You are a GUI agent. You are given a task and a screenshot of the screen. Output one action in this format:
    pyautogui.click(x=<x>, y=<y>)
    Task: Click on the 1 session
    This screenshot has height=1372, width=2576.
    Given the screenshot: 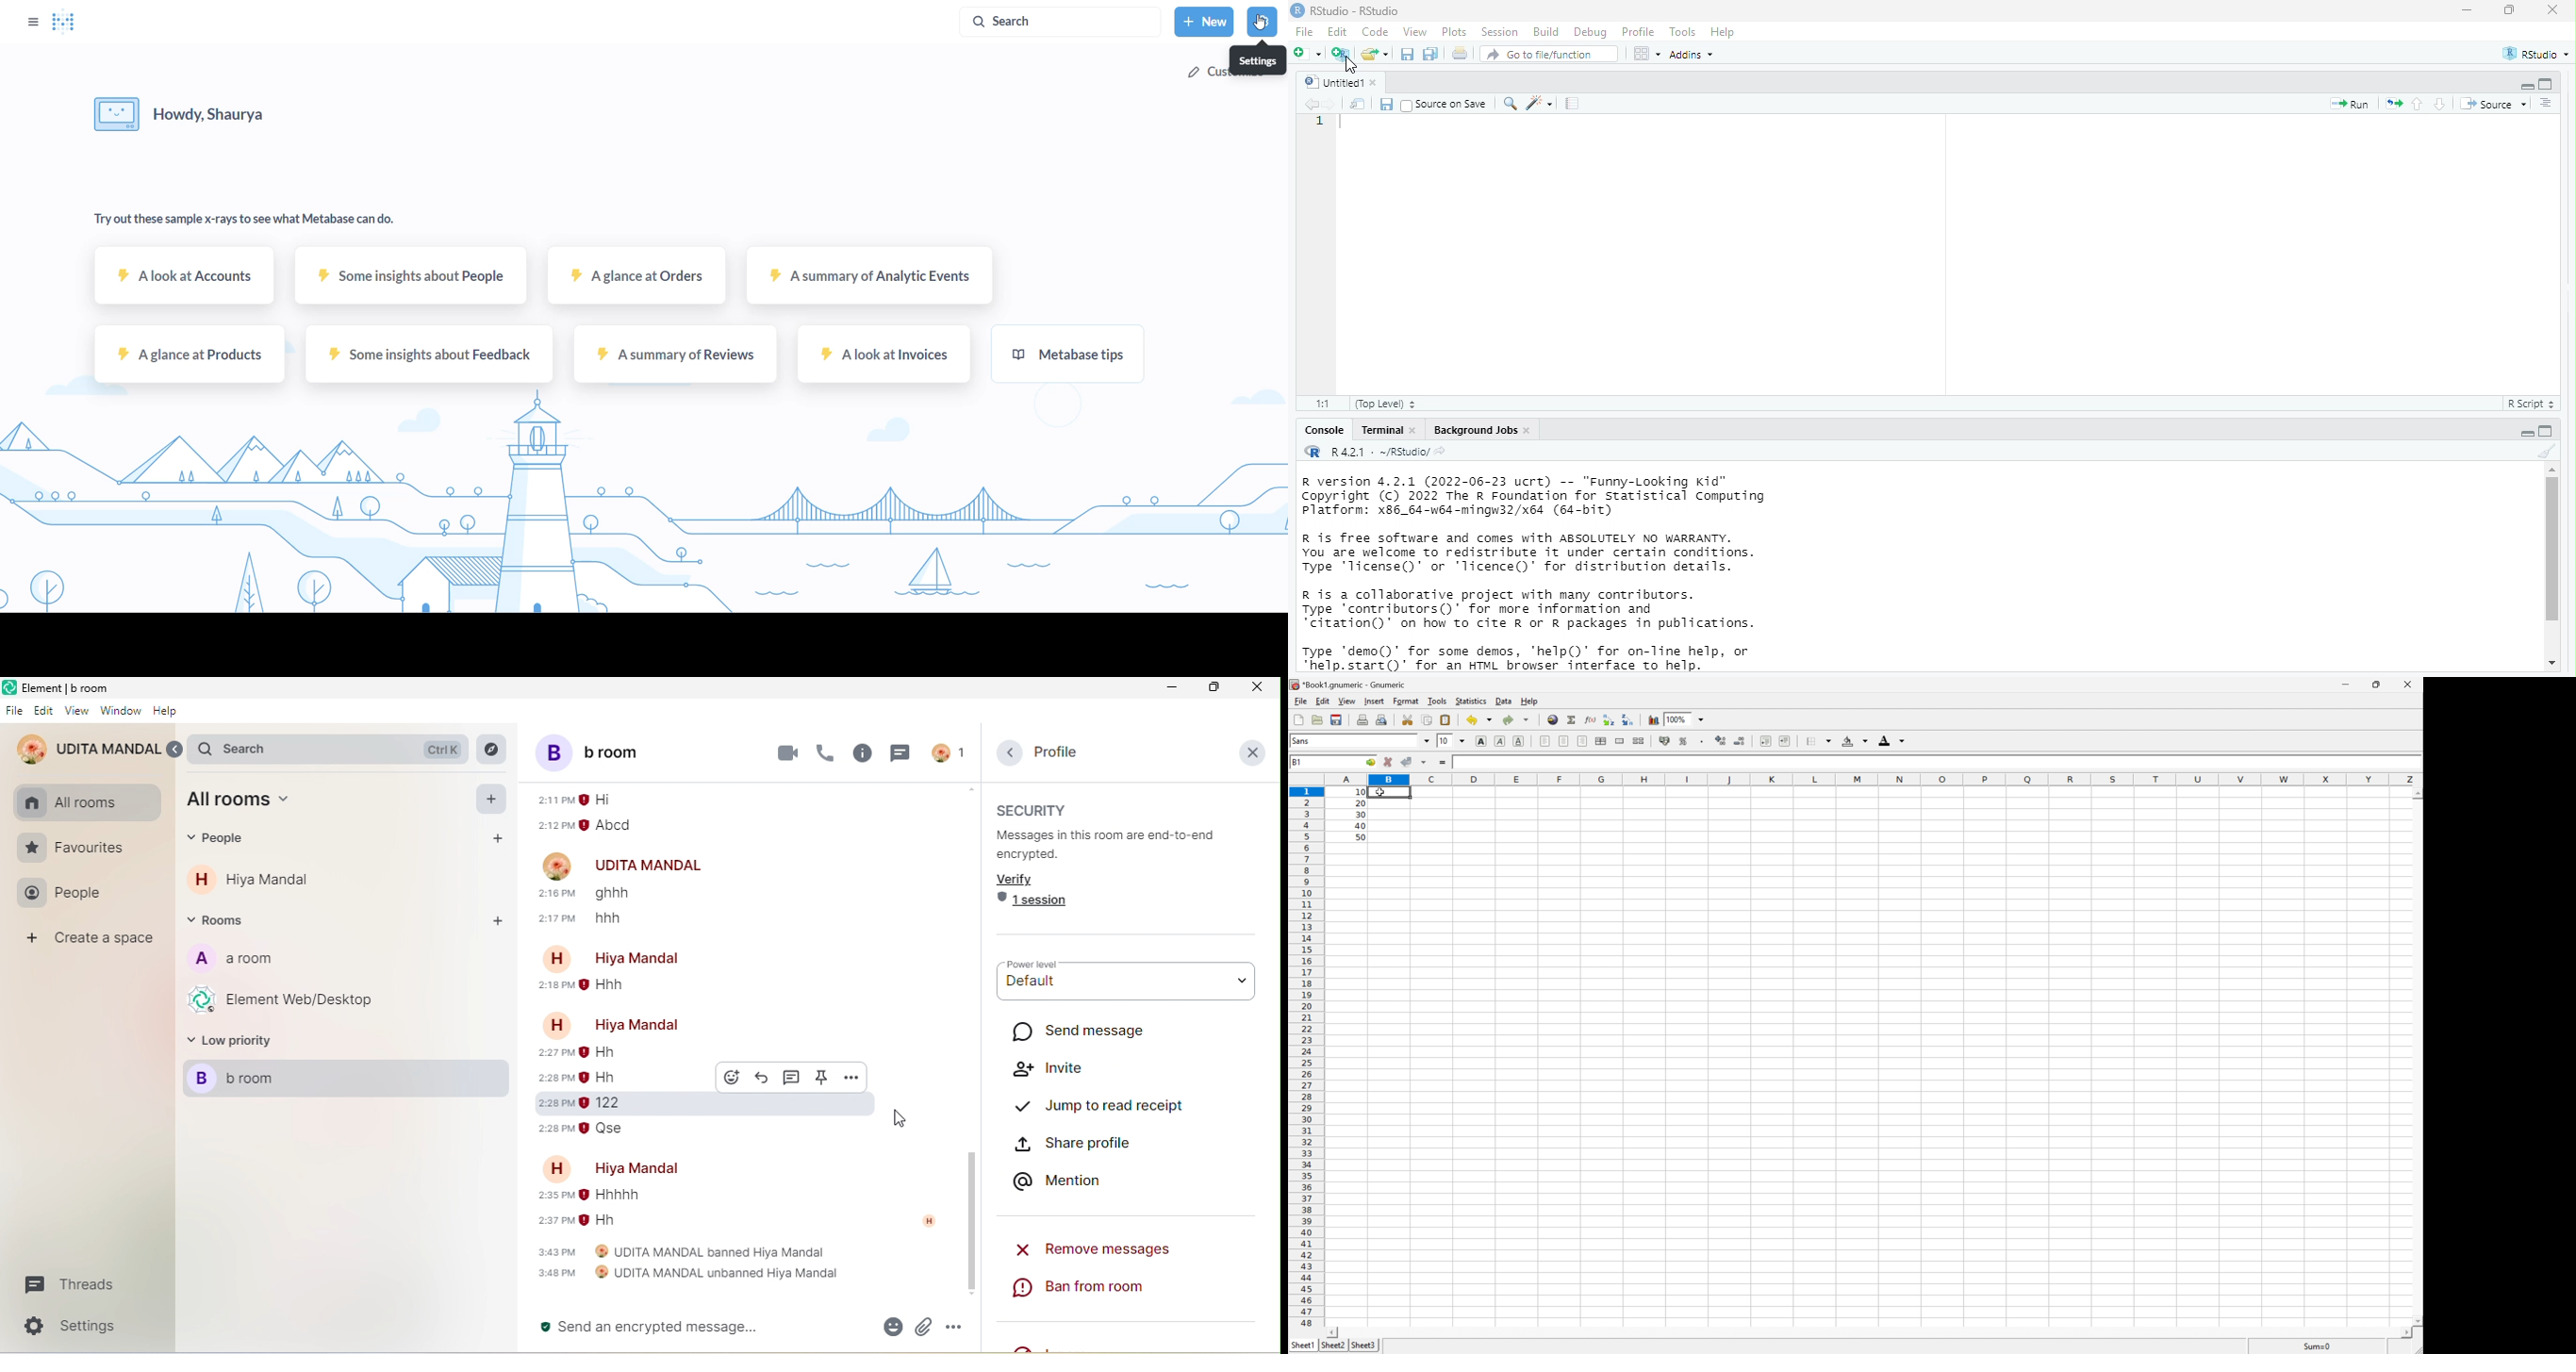 What is the action you would take?
    pyautogui.click(x=1036, y=904)
    